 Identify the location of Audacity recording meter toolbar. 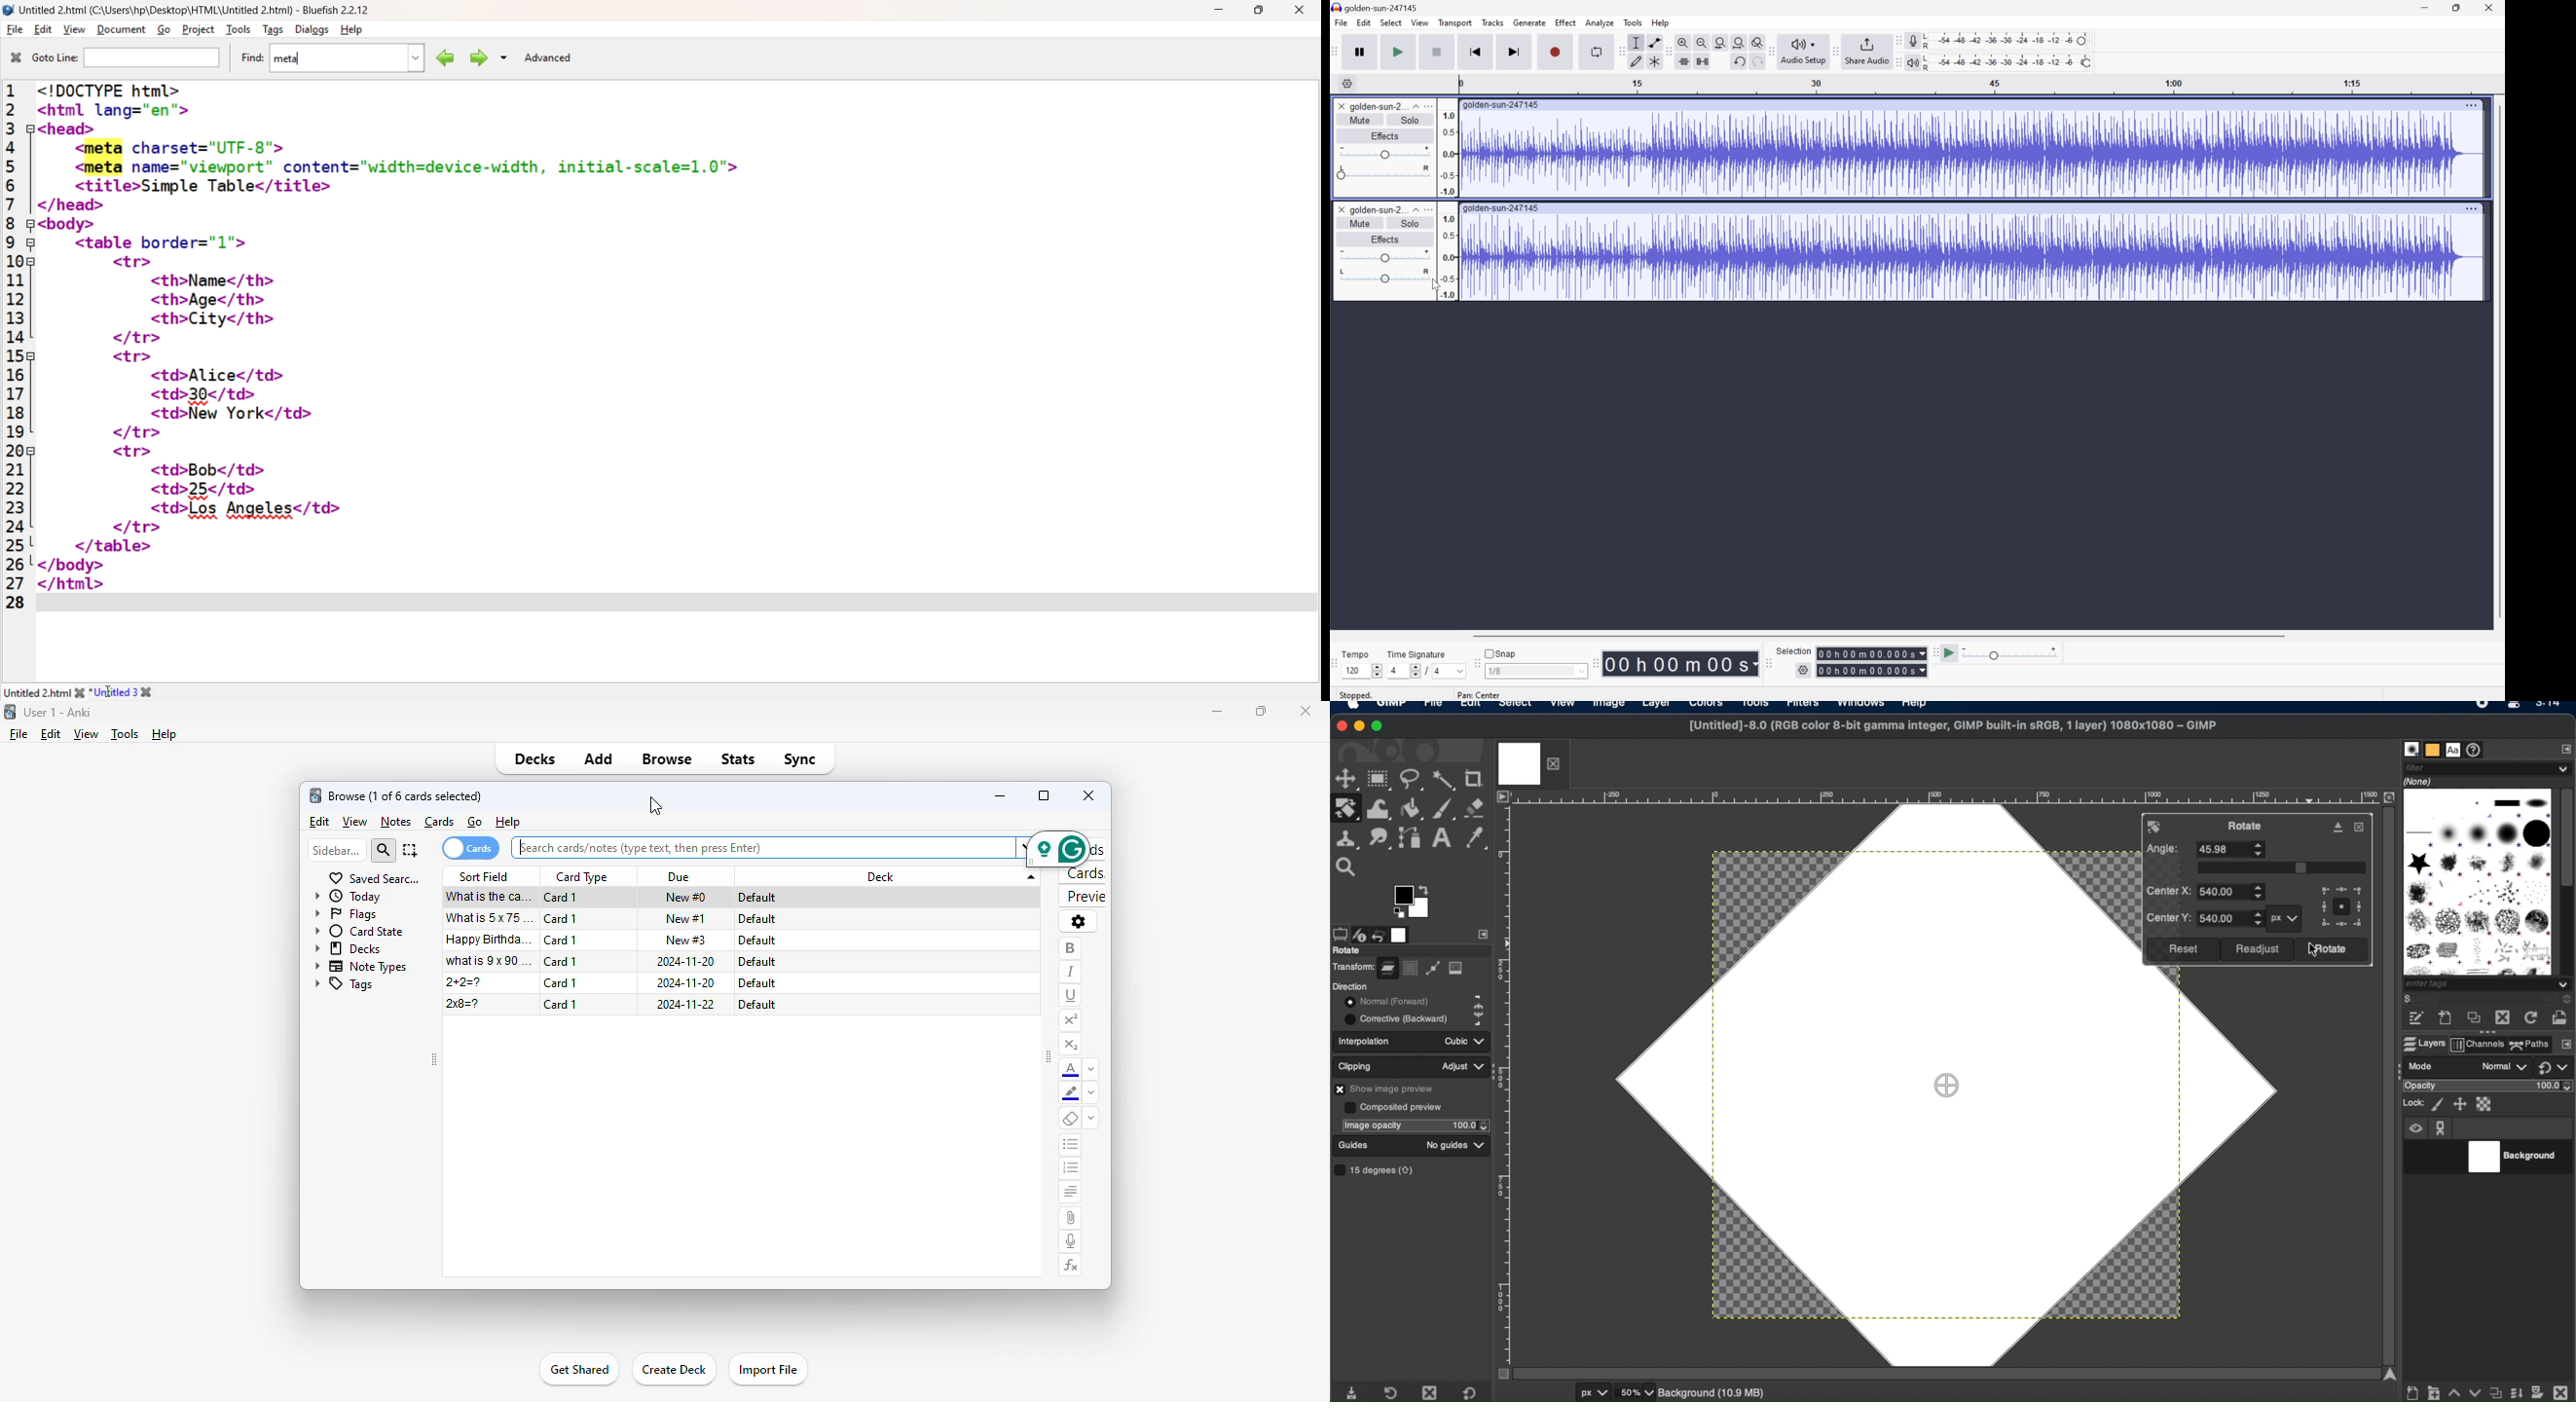
(1895, 39).